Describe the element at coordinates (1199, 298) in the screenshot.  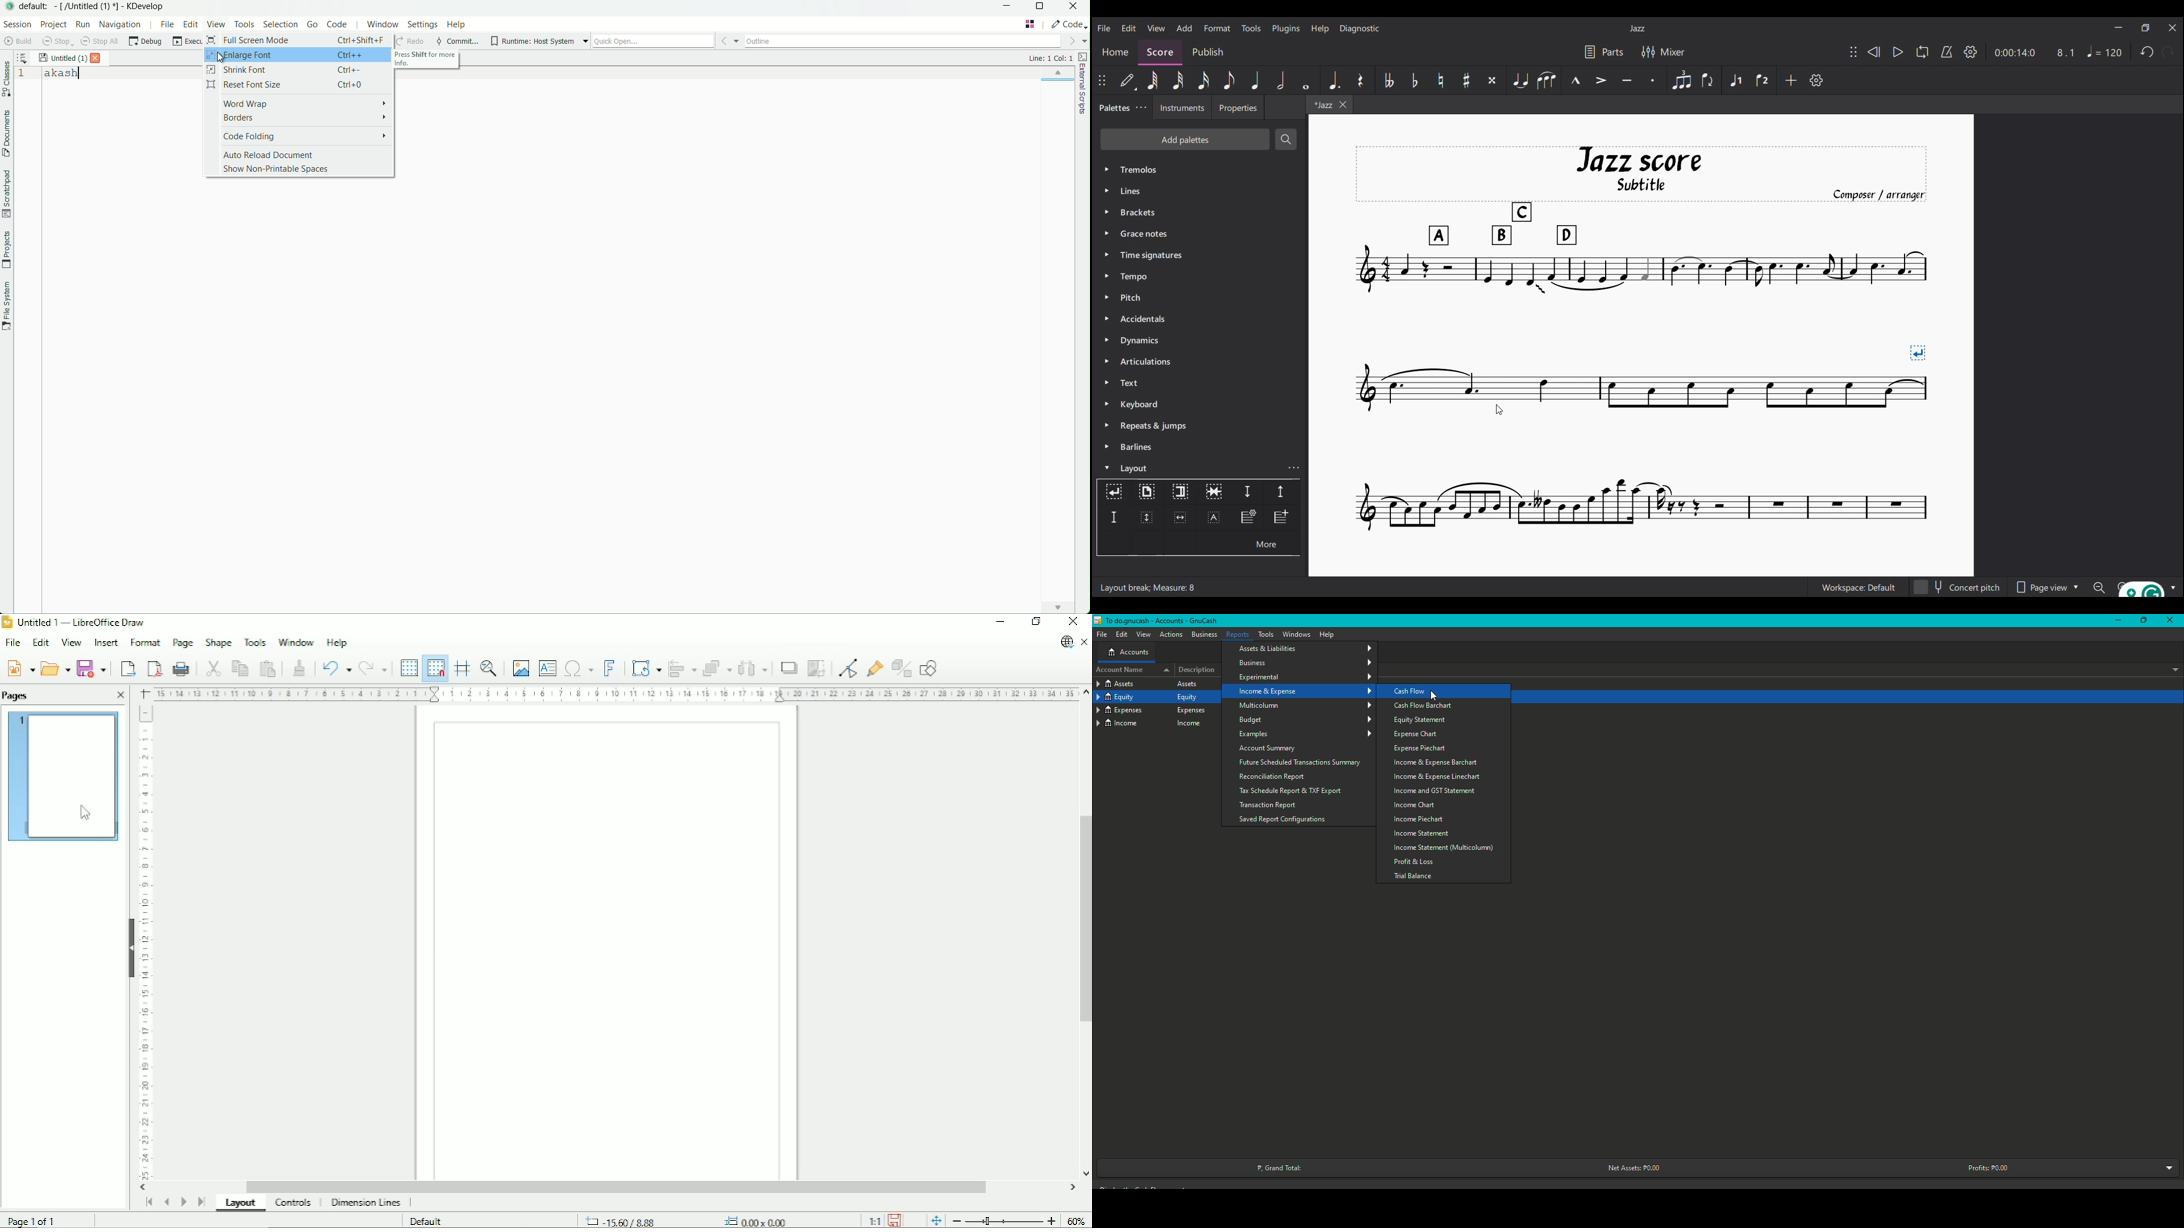
I see `Pitch` at that location.